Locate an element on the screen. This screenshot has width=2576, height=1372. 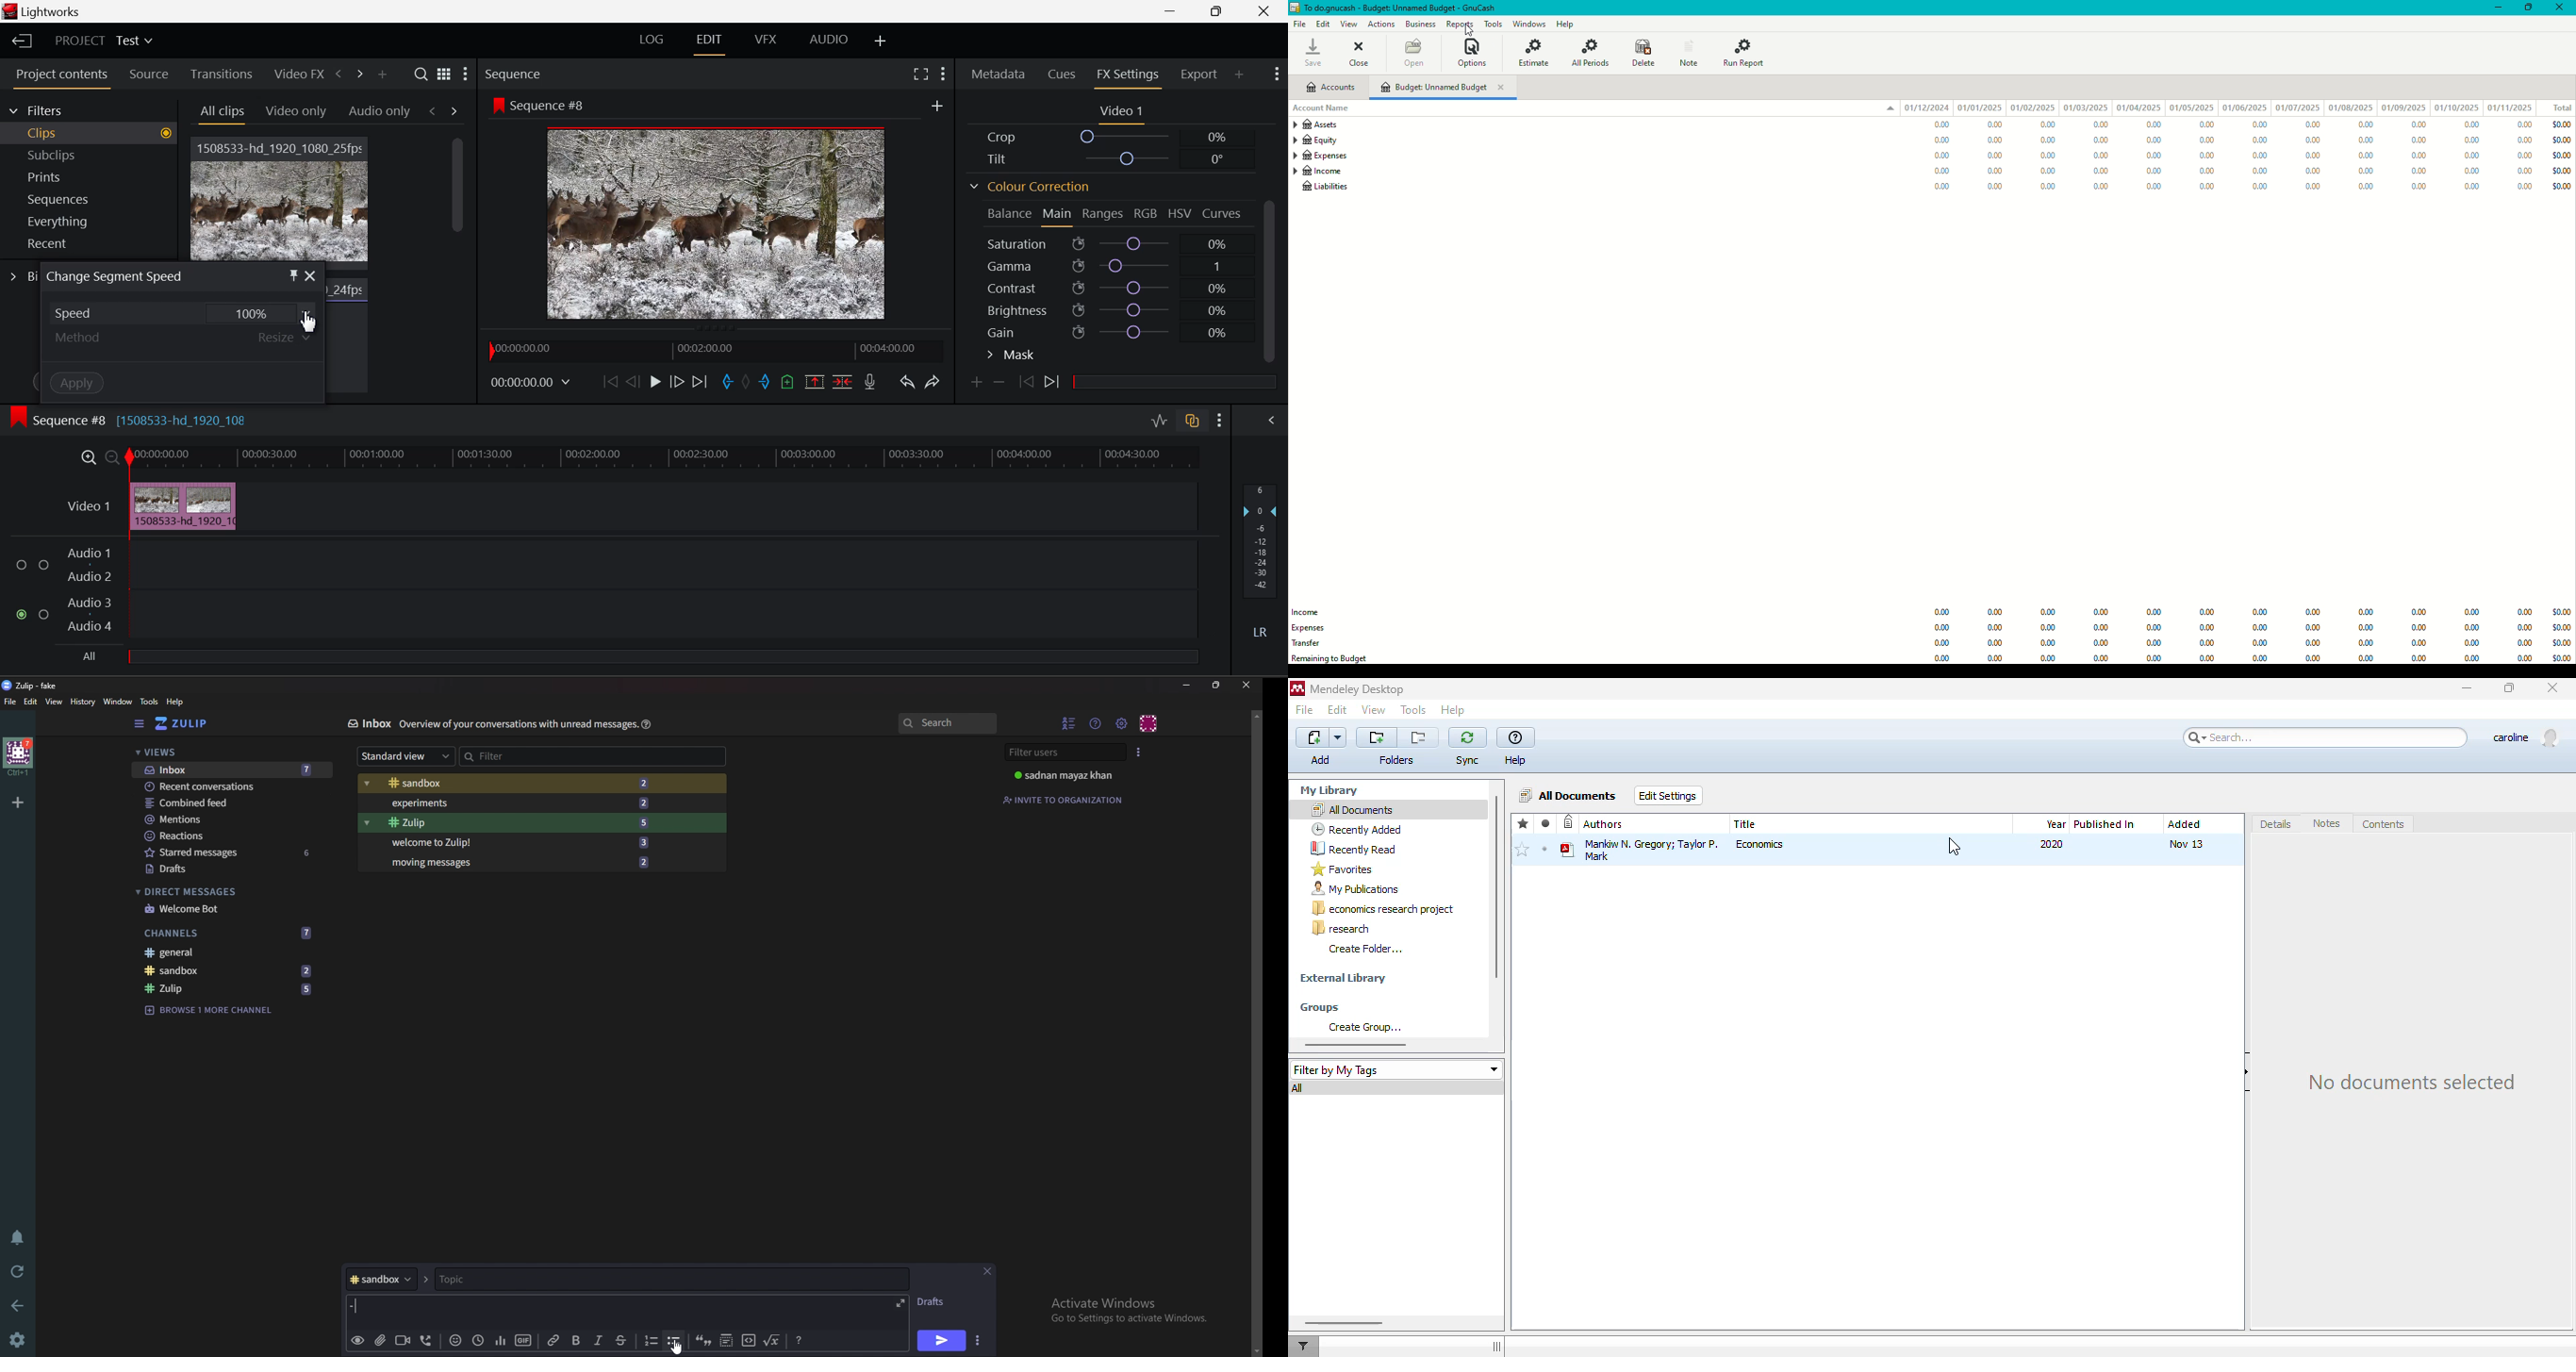
Audio Level Editing is located at coordinates (1159, 421).